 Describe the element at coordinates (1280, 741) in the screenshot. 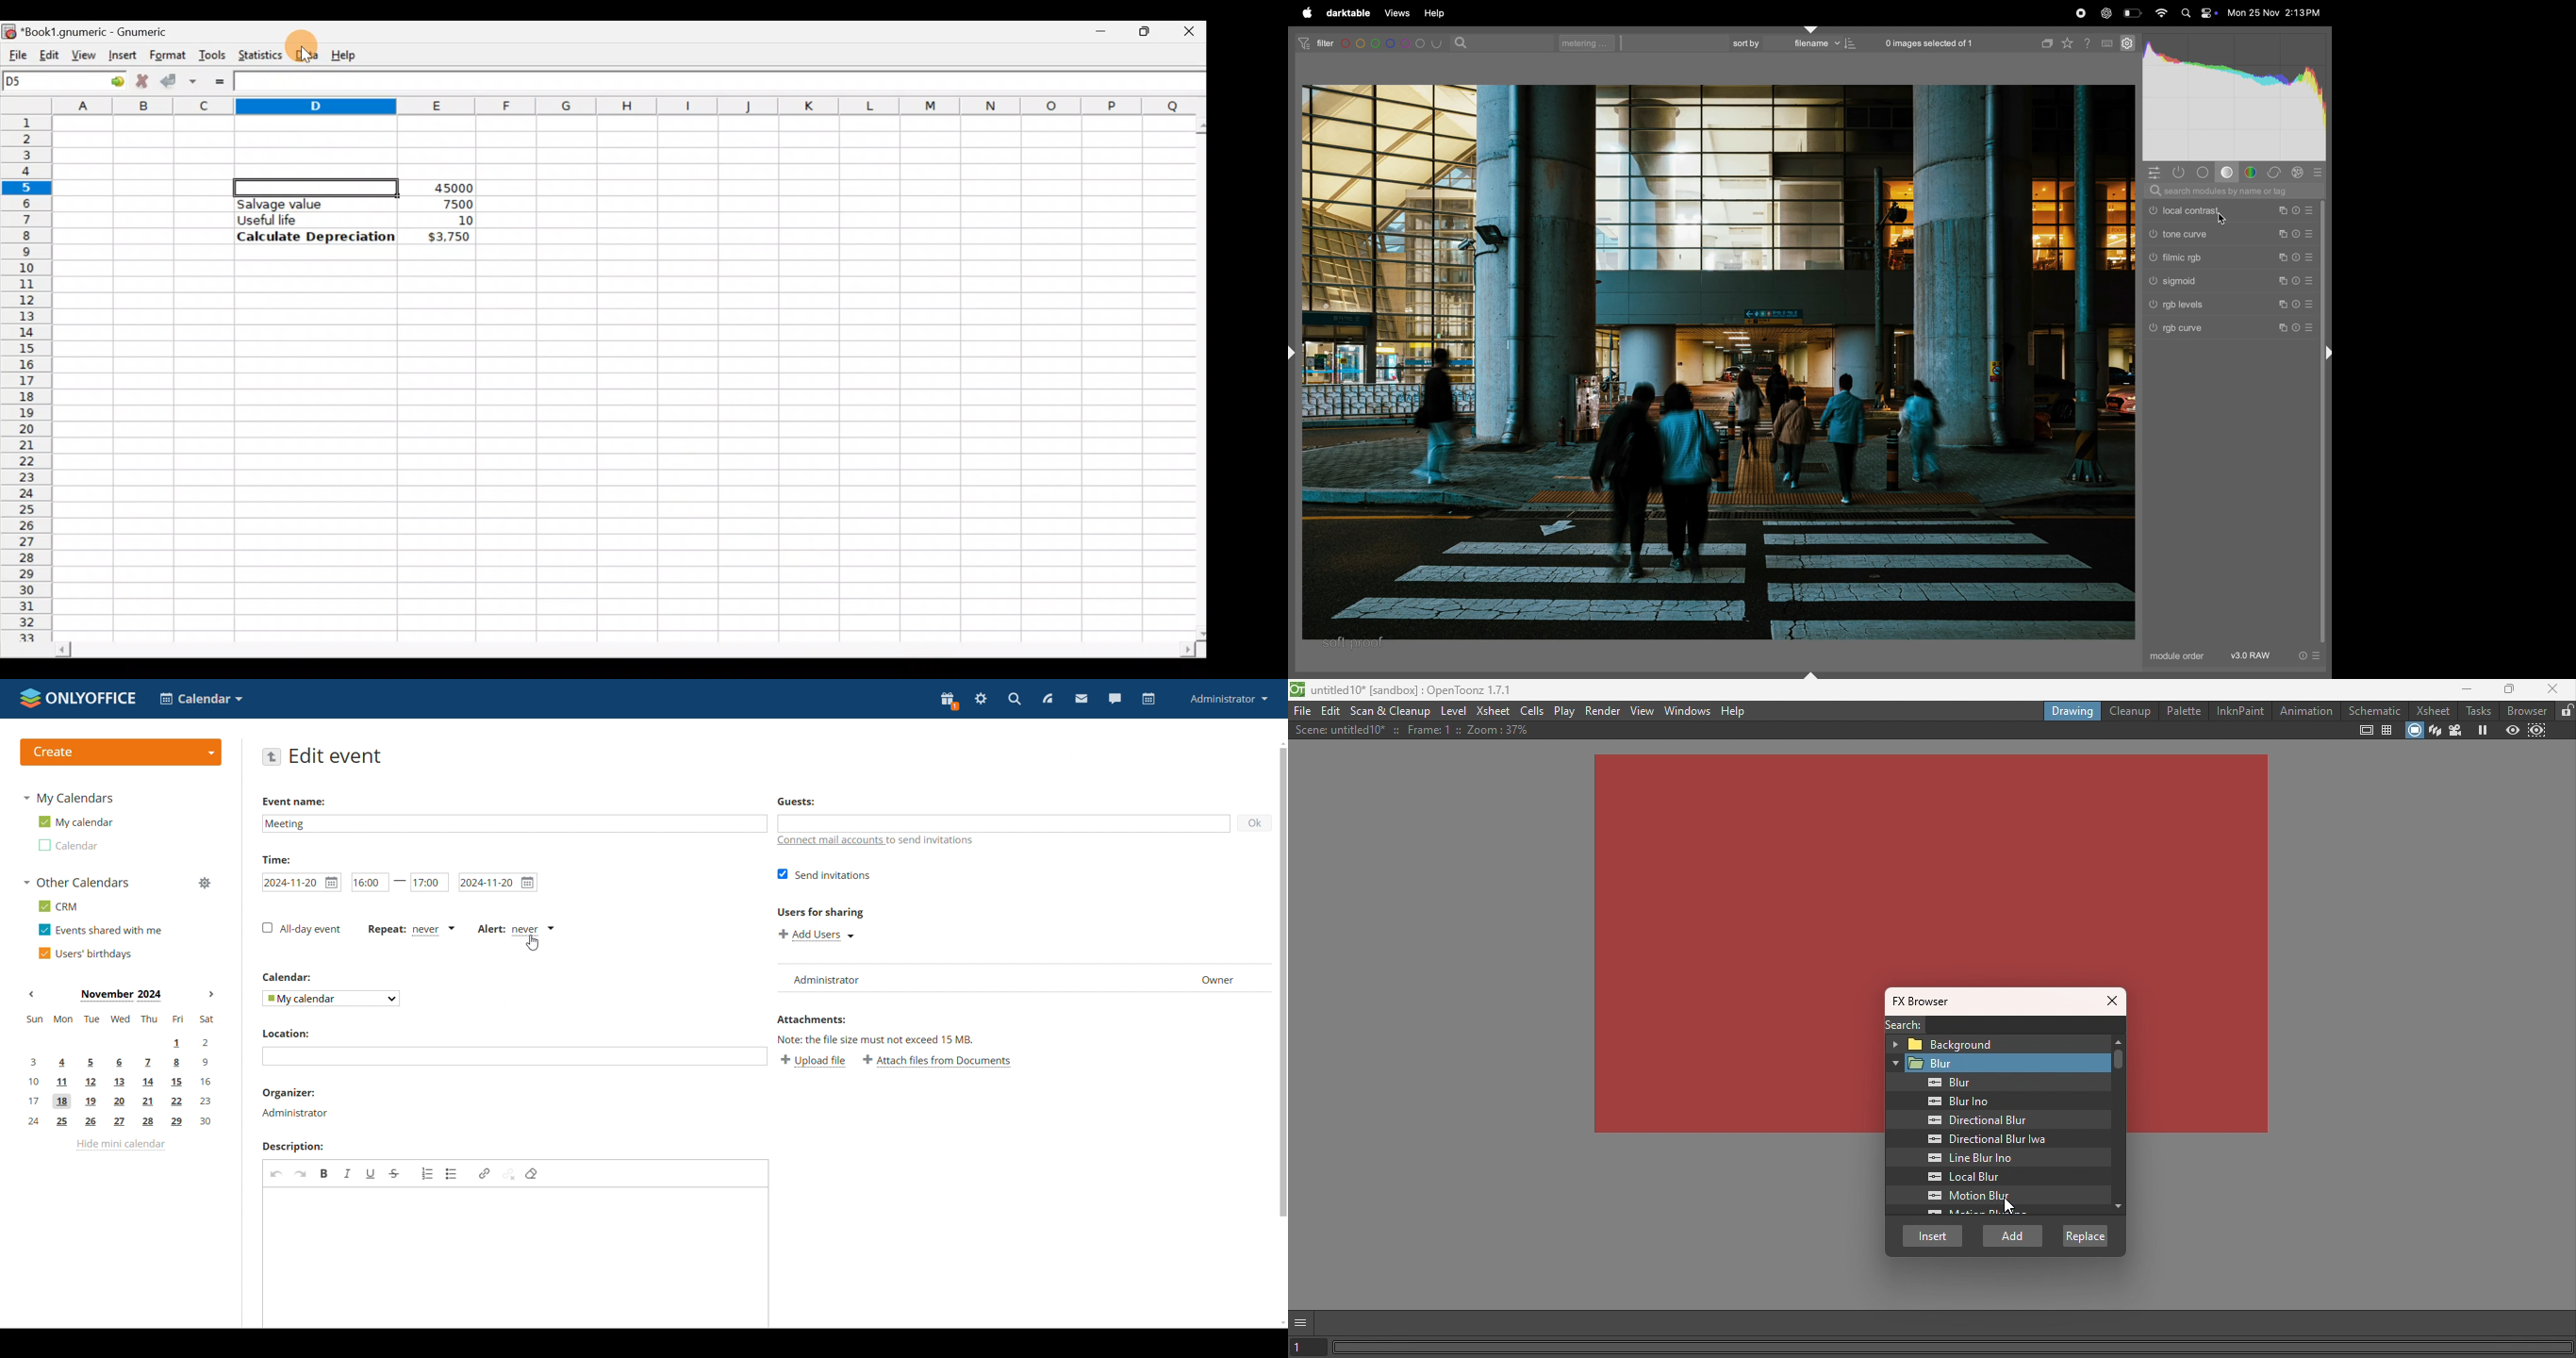

I see `scroll up` at that location.